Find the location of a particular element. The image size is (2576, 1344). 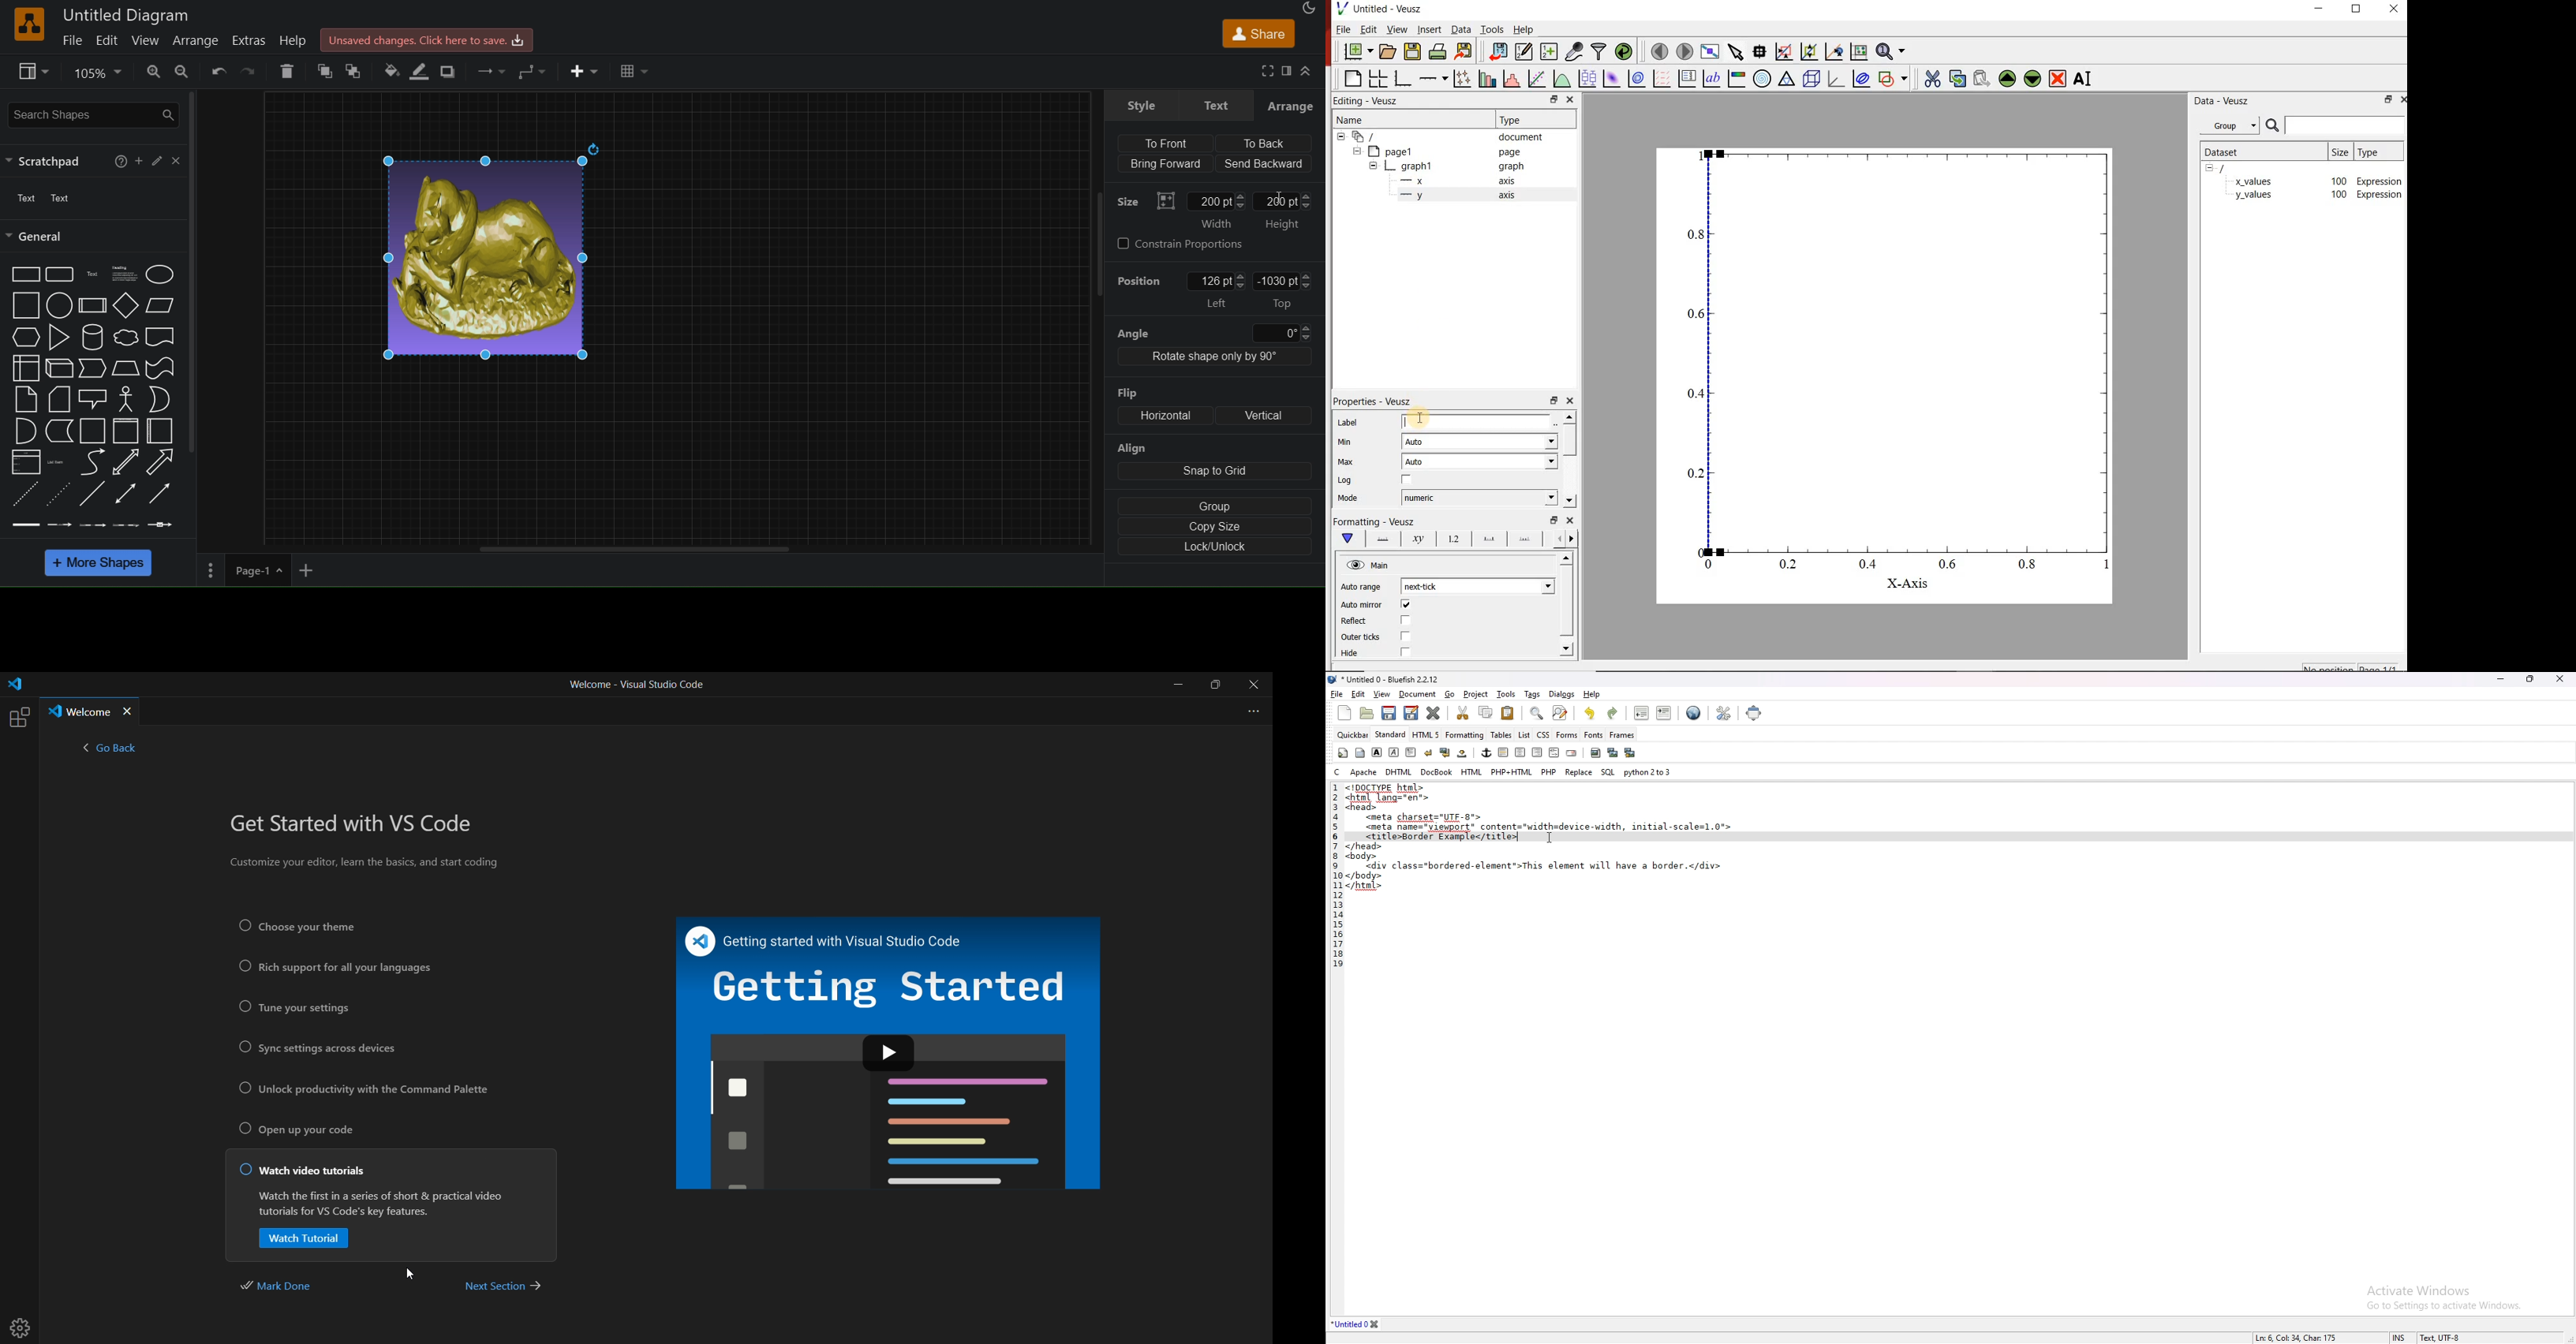

vertical scrollbar is located at coordinates (1565, 602).